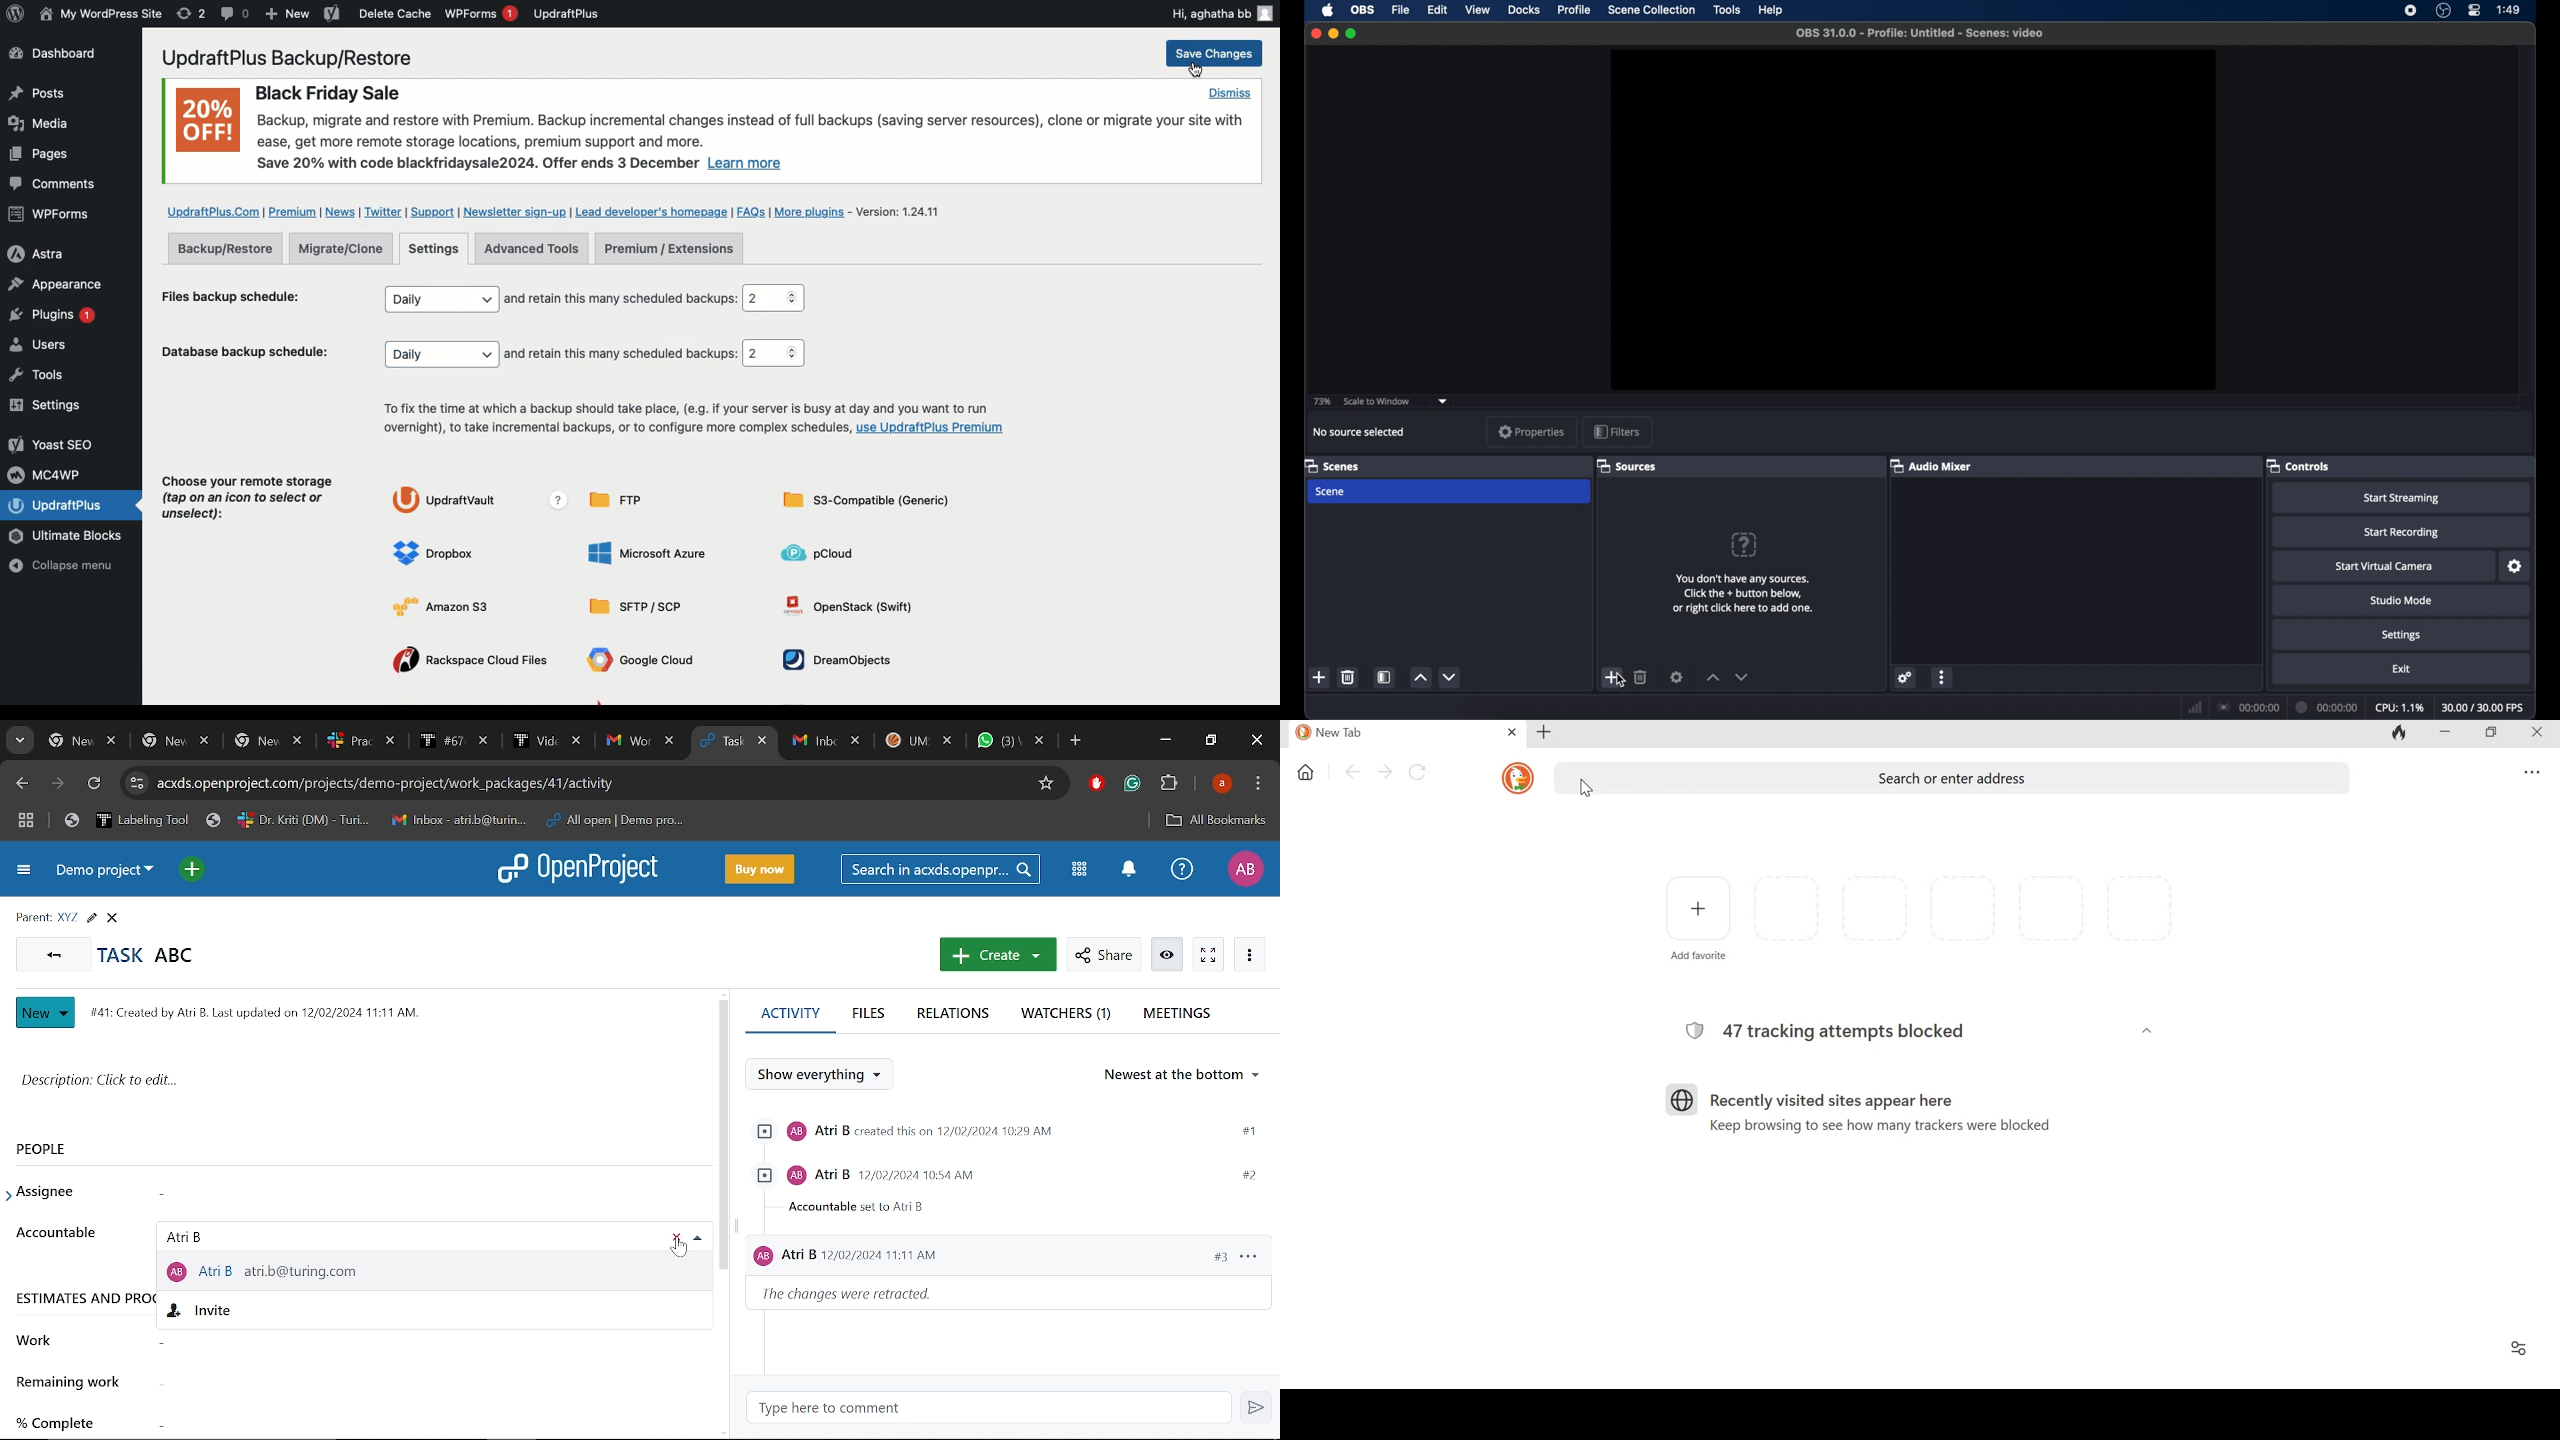 This screenshot has height=1456, width=2576. What do you see at coordinates (1359, 433) in the screenshot?
I see `no source selected` at bounding box center [1359, 433].